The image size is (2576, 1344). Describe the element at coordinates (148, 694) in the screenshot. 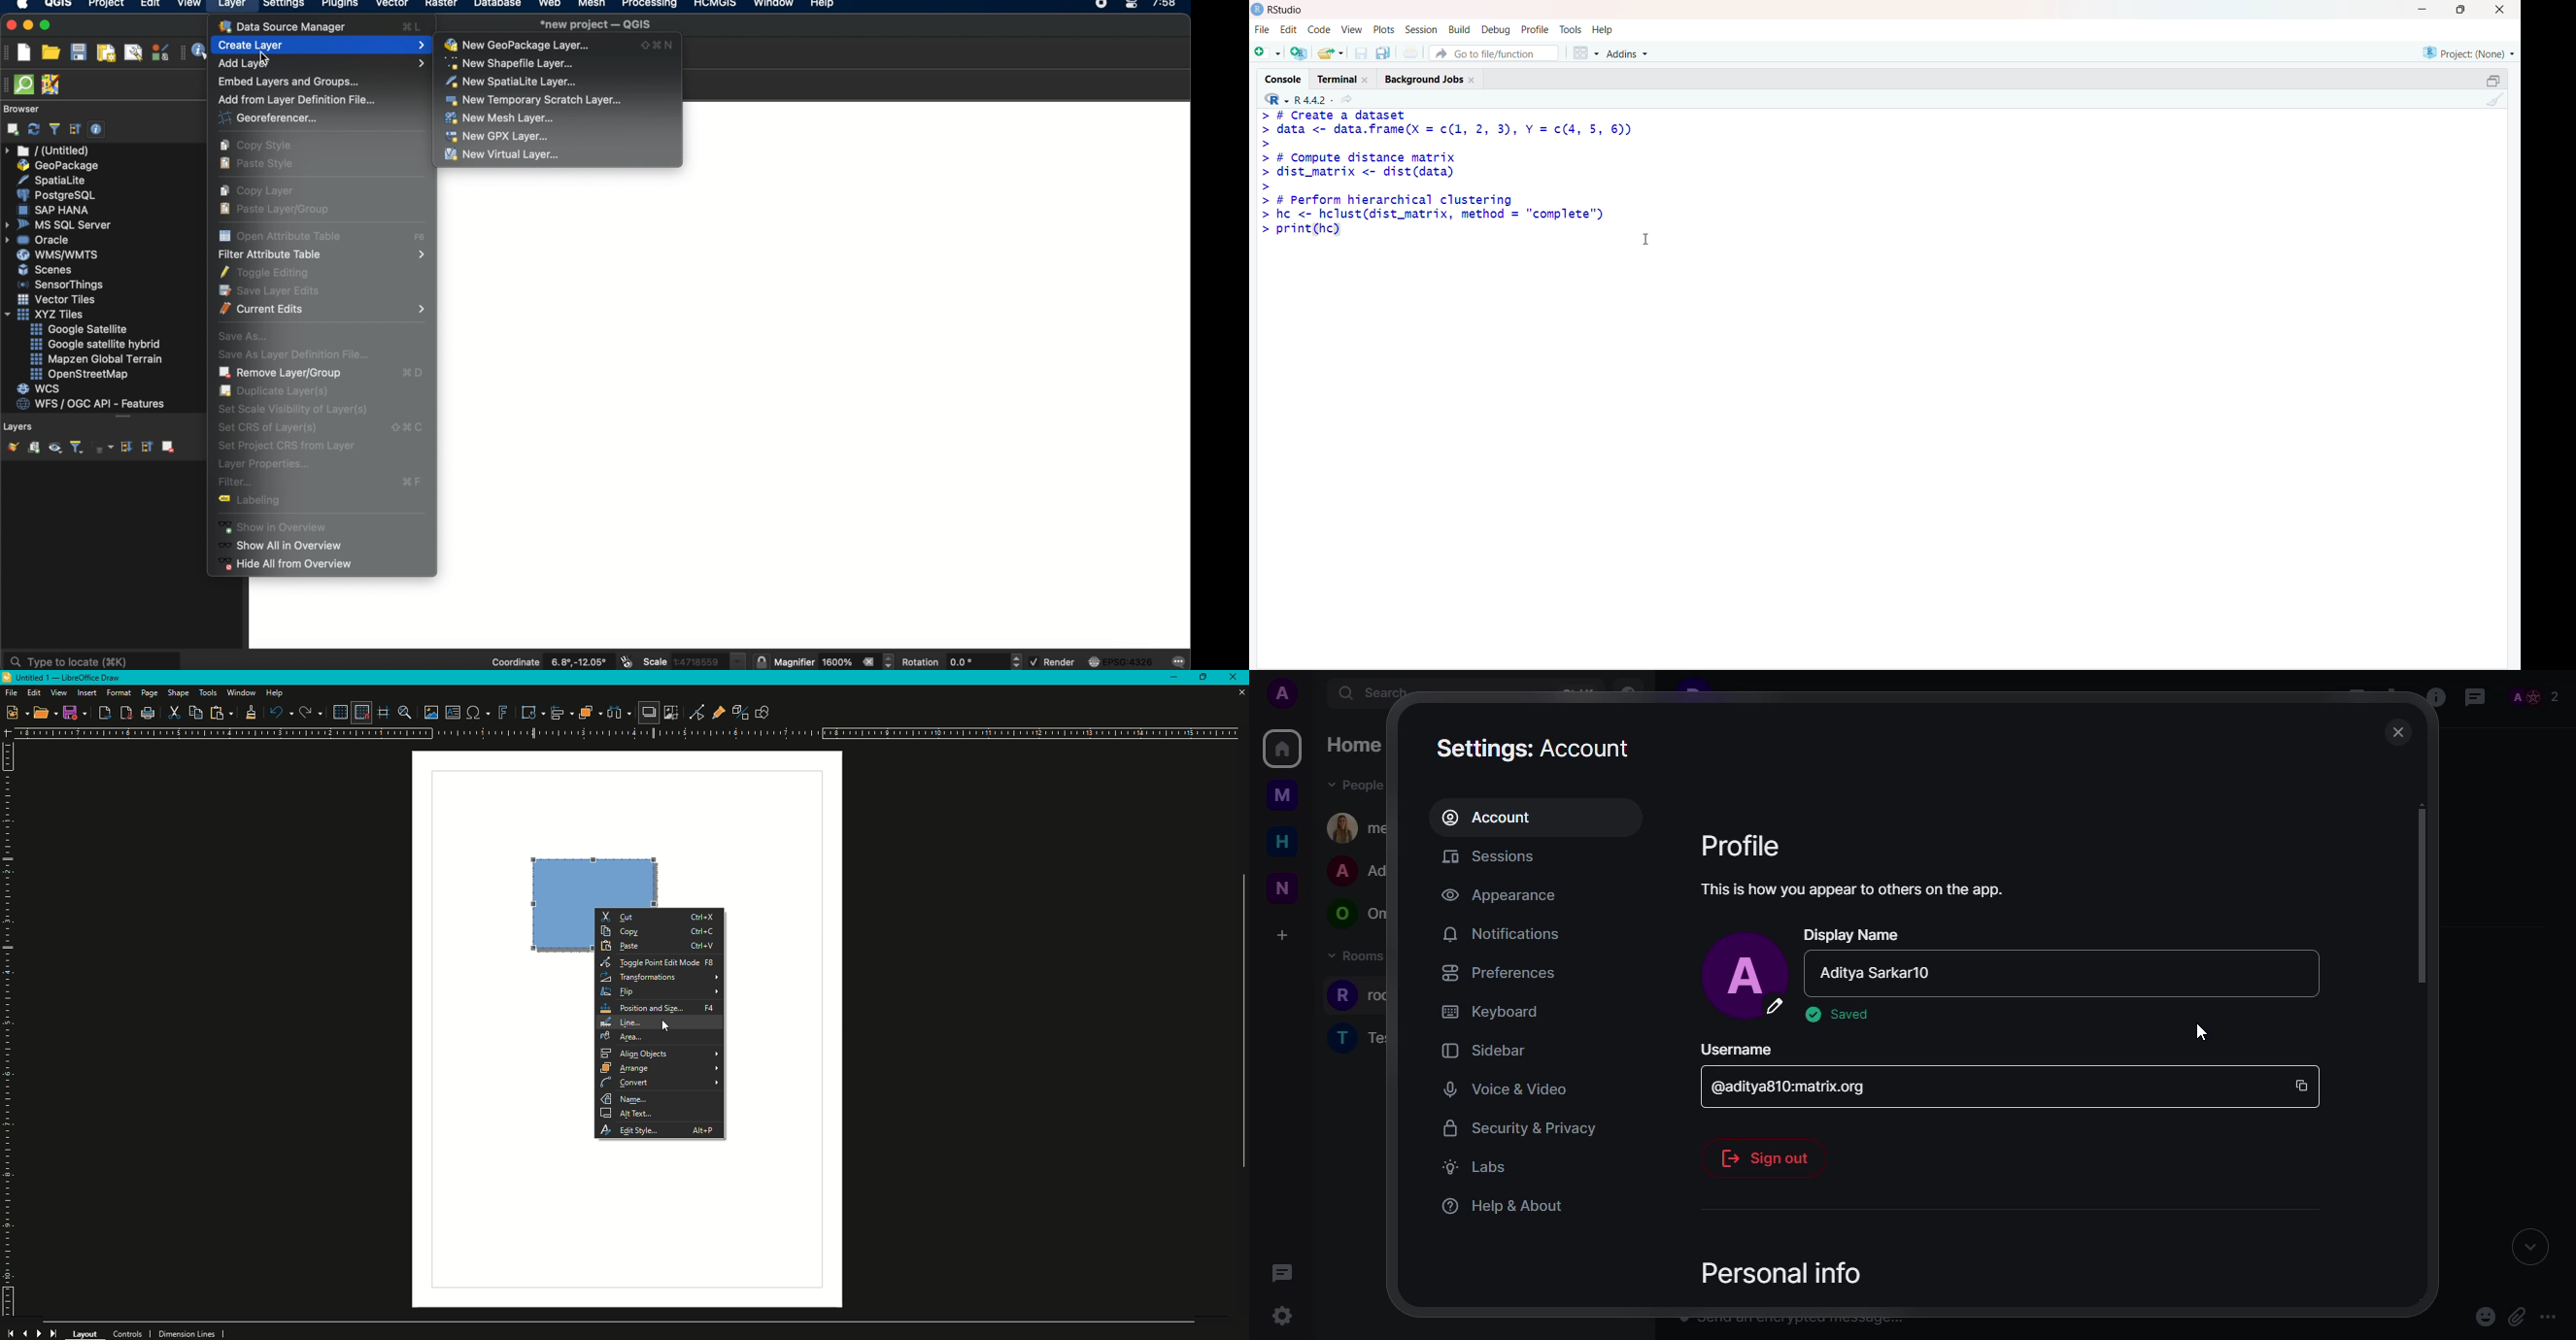

I see `Page` at that location.